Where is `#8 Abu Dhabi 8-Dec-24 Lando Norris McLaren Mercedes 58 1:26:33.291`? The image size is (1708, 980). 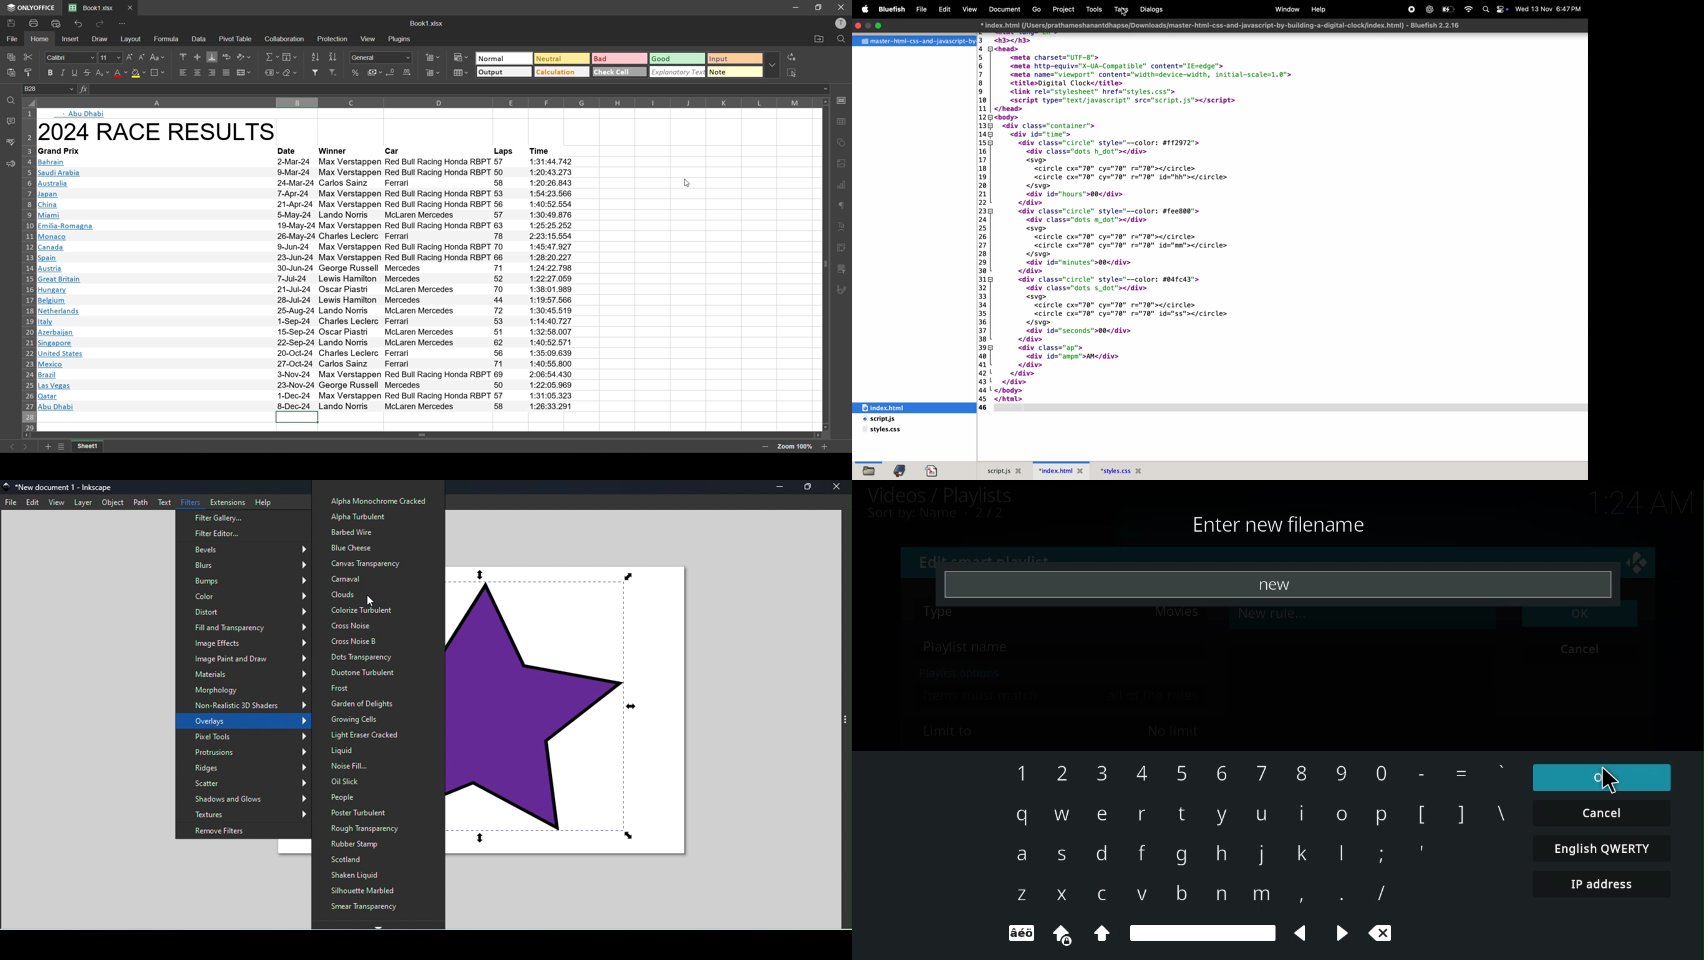
#8 Abu Dhabi 8-Dec-24 Lando Norris McLaren Mercedes 58 1:26:33.291 is located at coordinates (306, 407).